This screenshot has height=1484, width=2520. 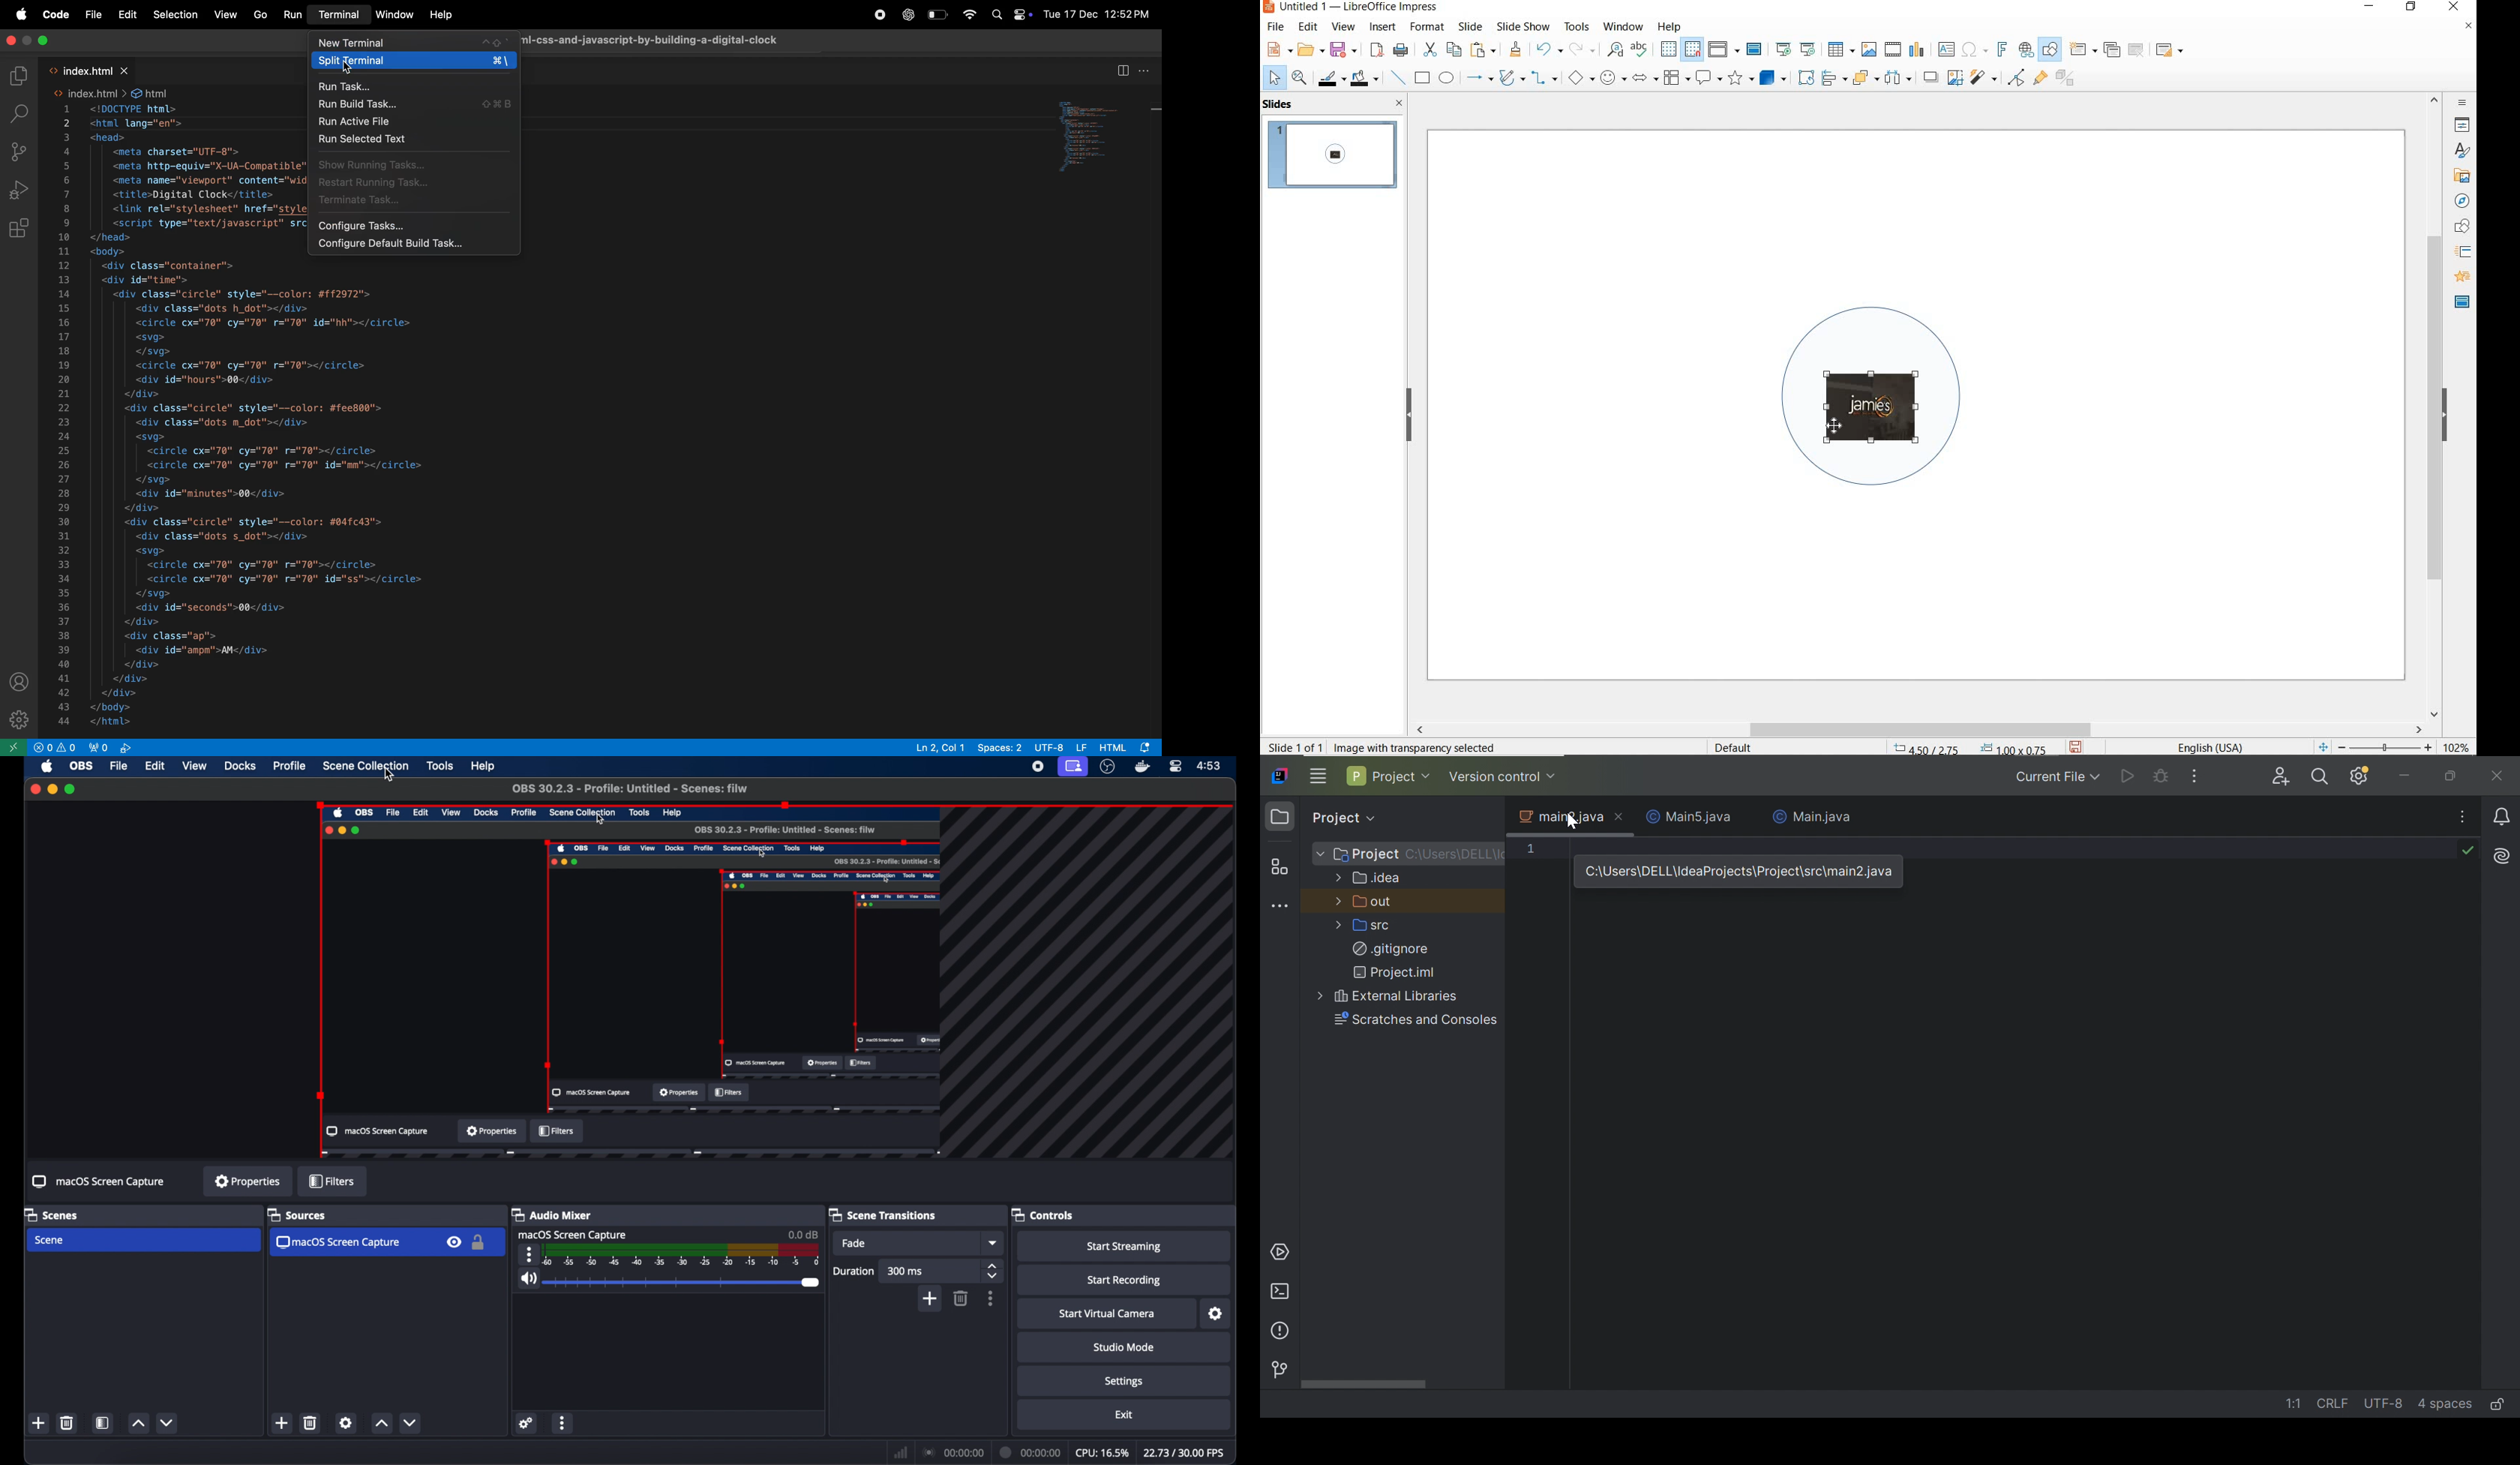 What do you see at coordinates (333, 1181) in the screenshot?
I see `filters` at bounding box center [333, 1181].